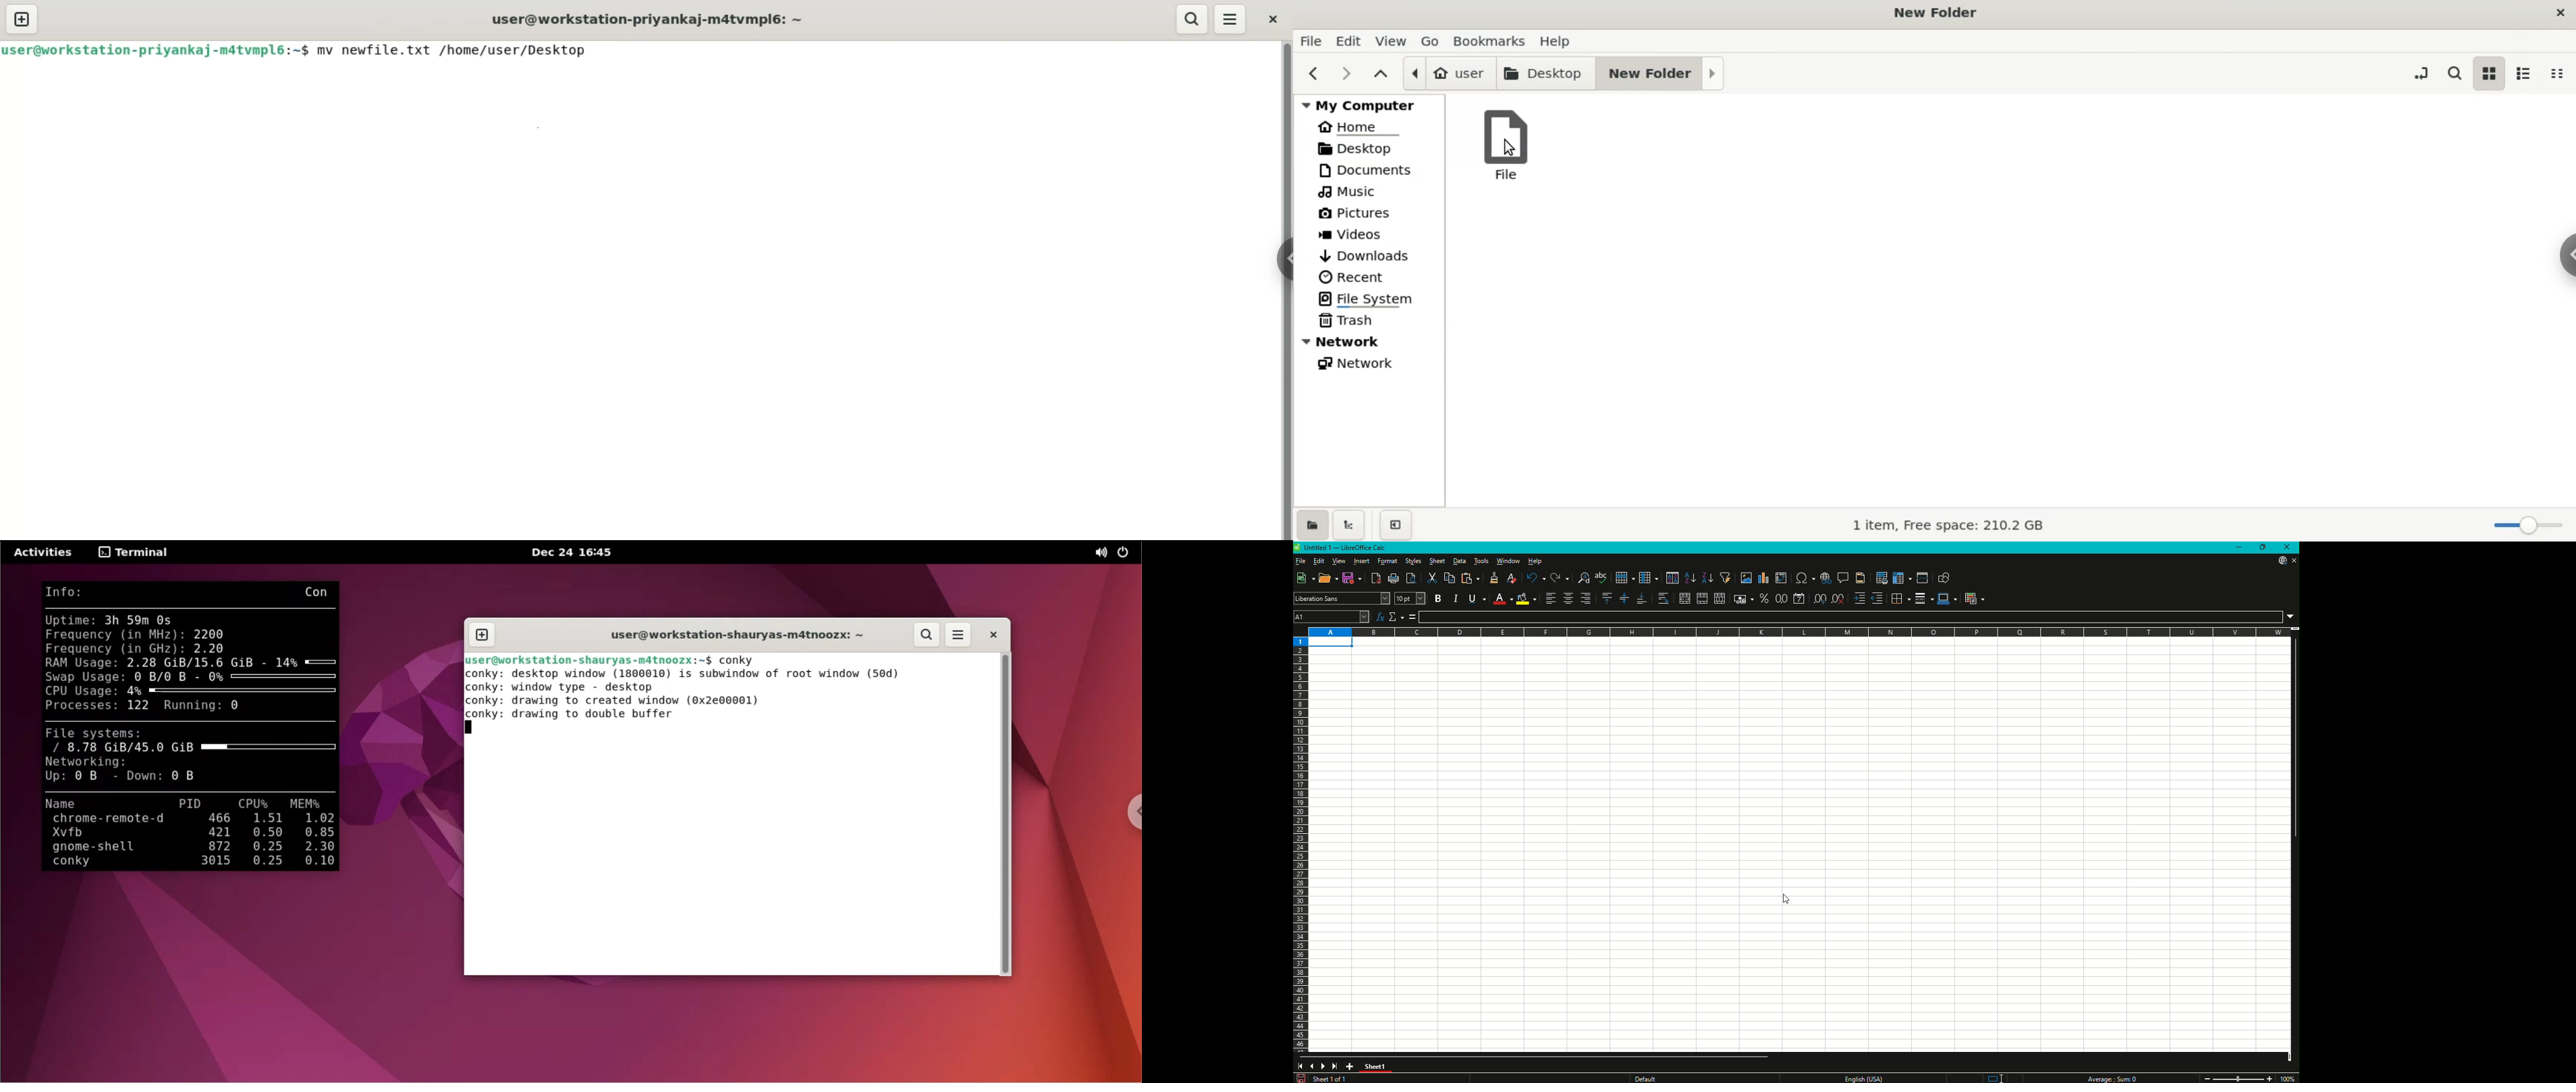 The height and width of the screenshot is (1092, 2576). I want to click on Italic, so click(1455, 598).